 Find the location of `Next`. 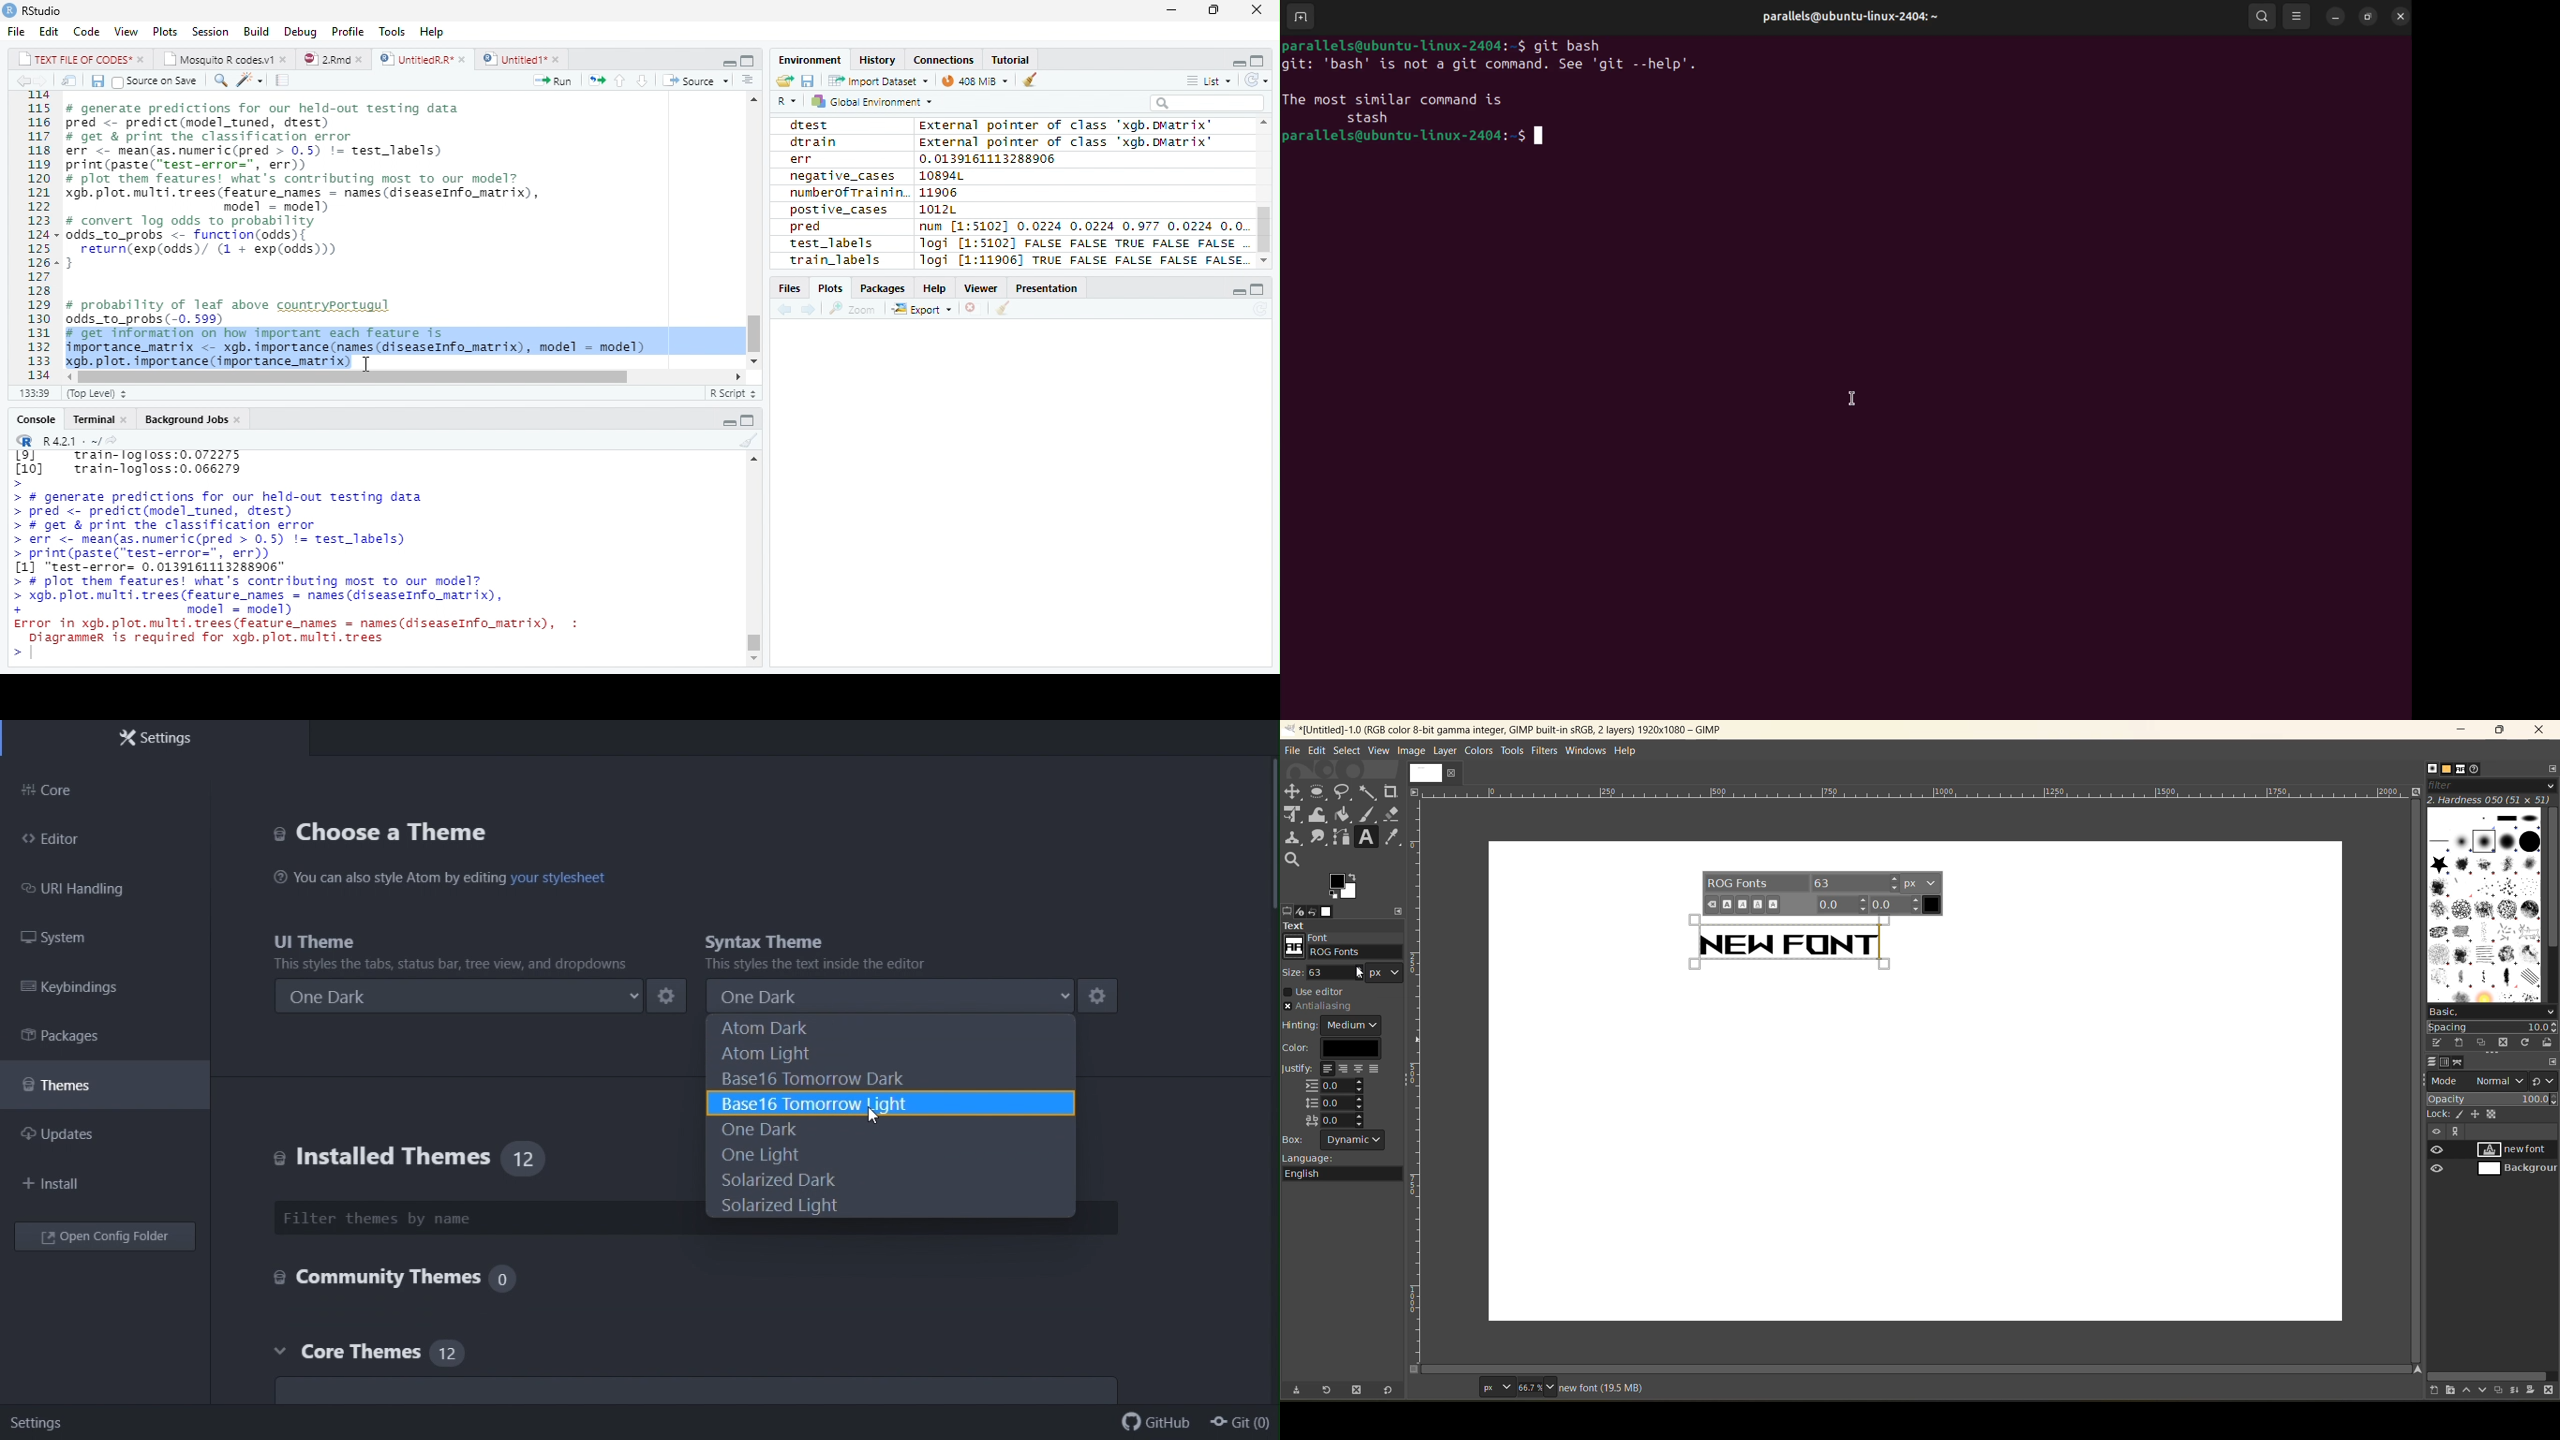

Next is located at coordinates (808, 310).